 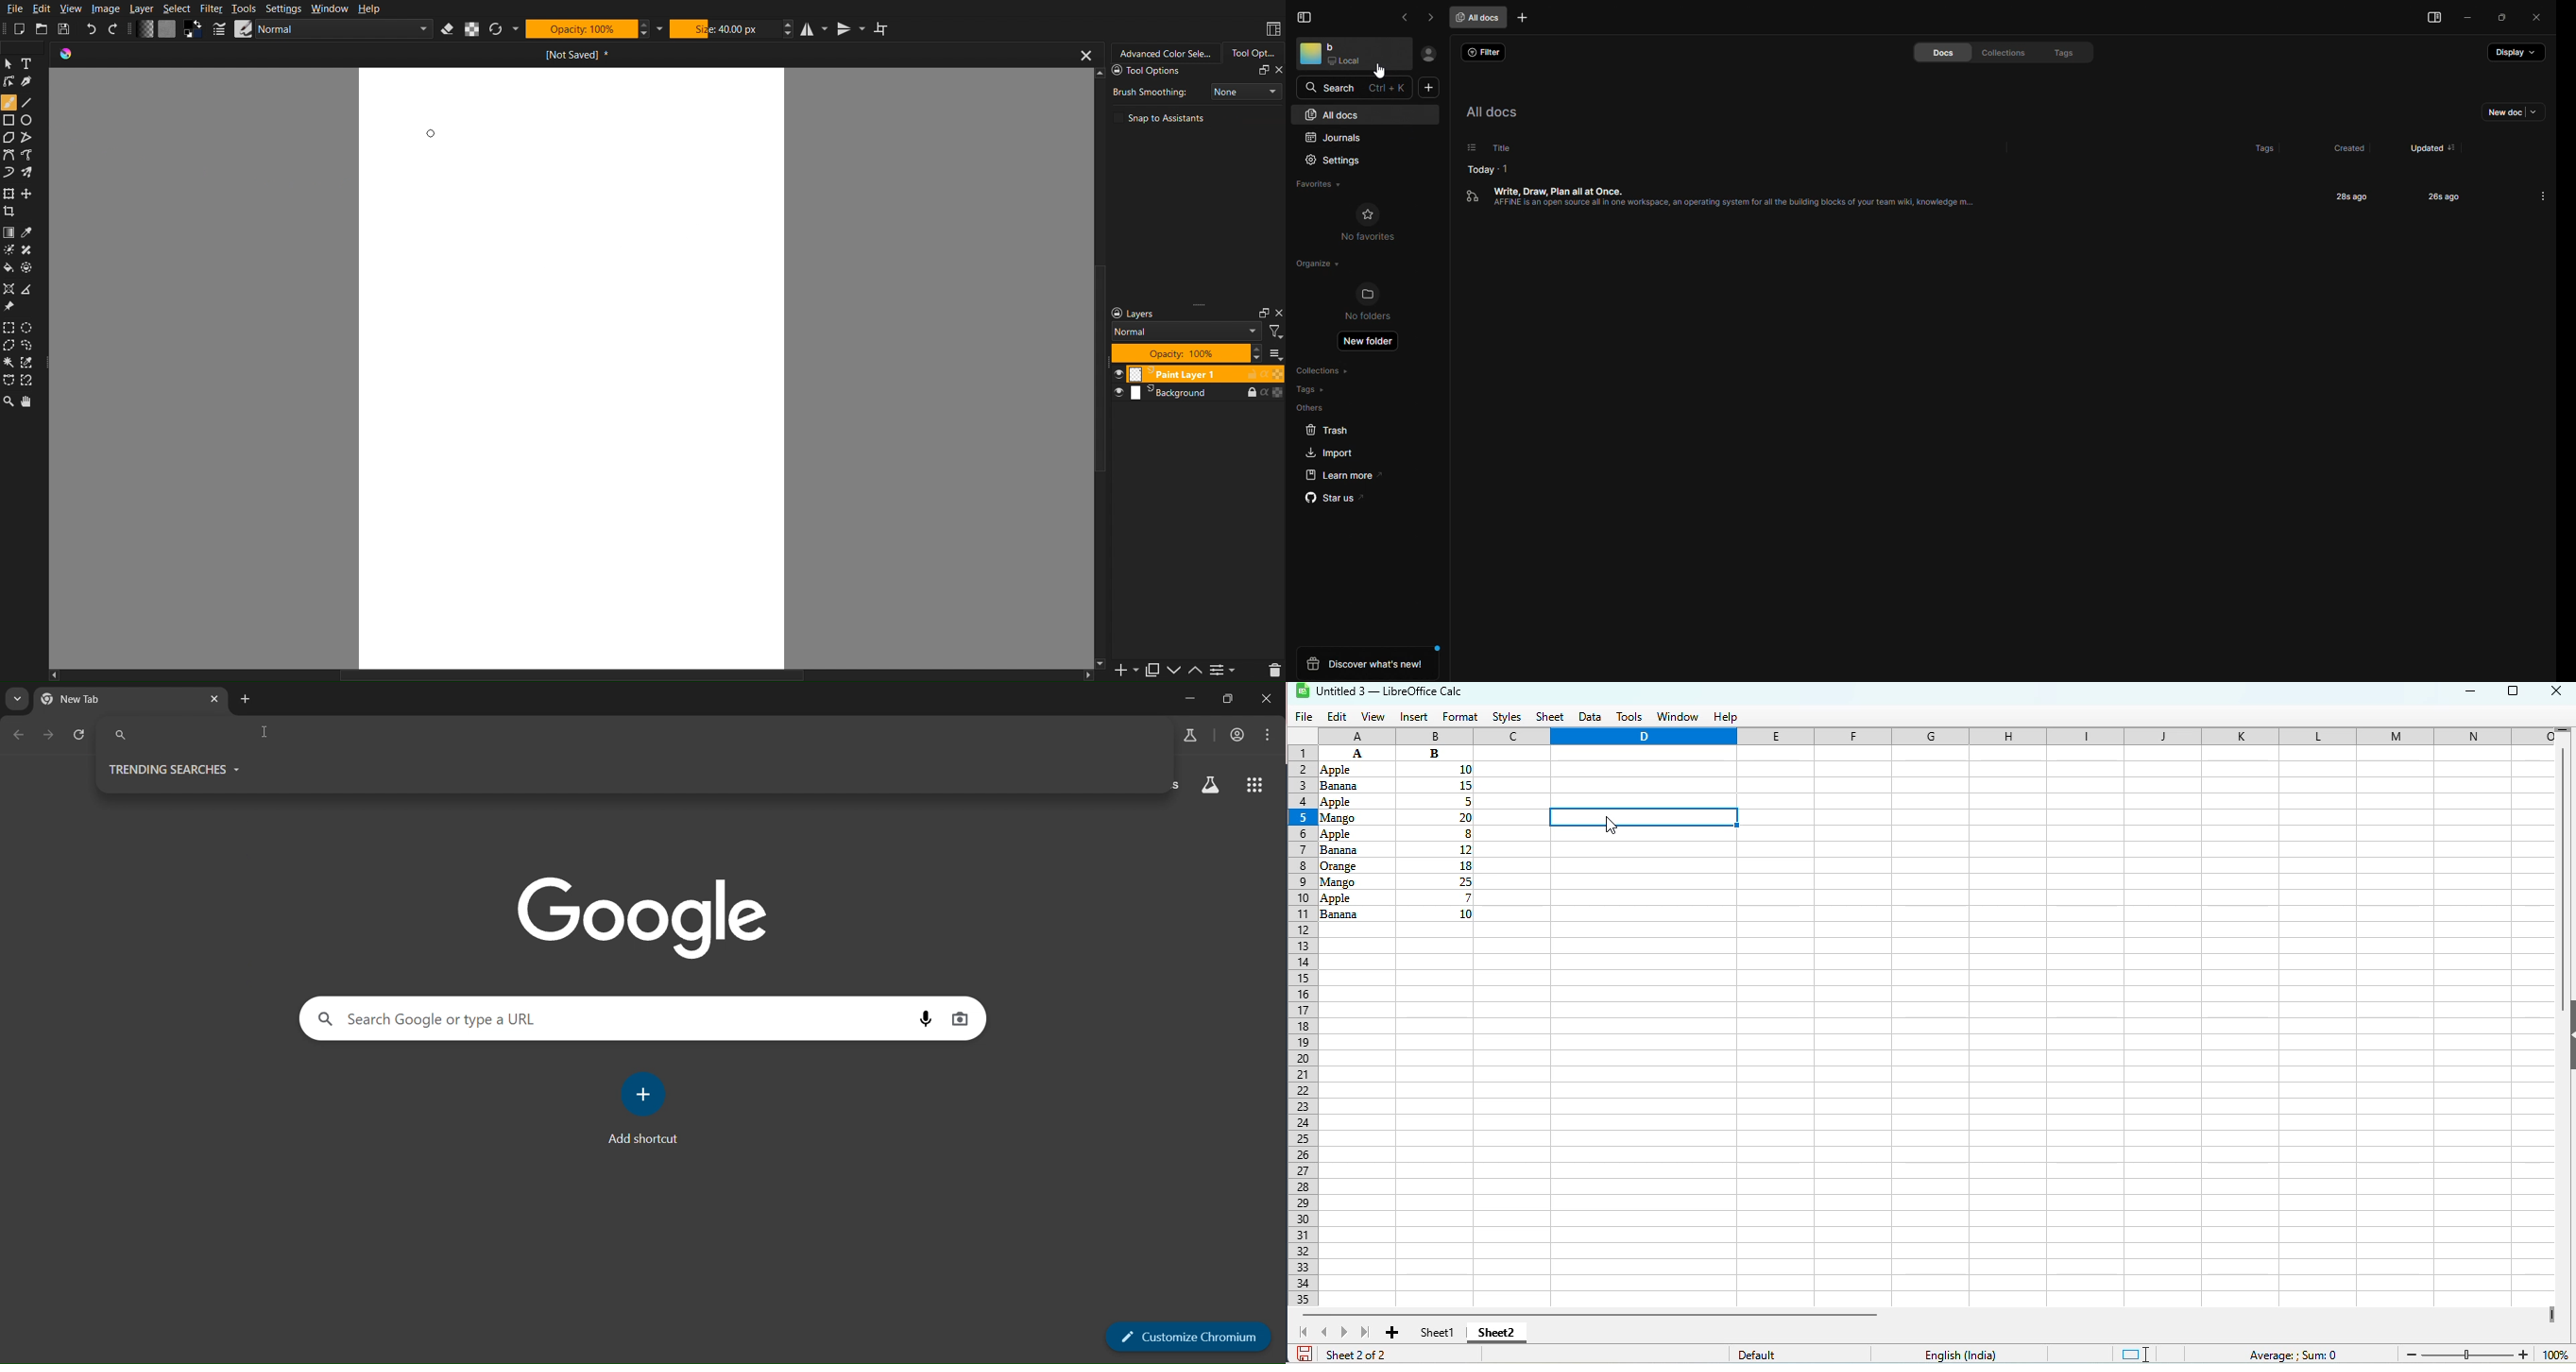 What do you see at coordinates (1162, 117) in the screenshot?
I see `Snap to Assistants` at bounding box center [1162, 117].